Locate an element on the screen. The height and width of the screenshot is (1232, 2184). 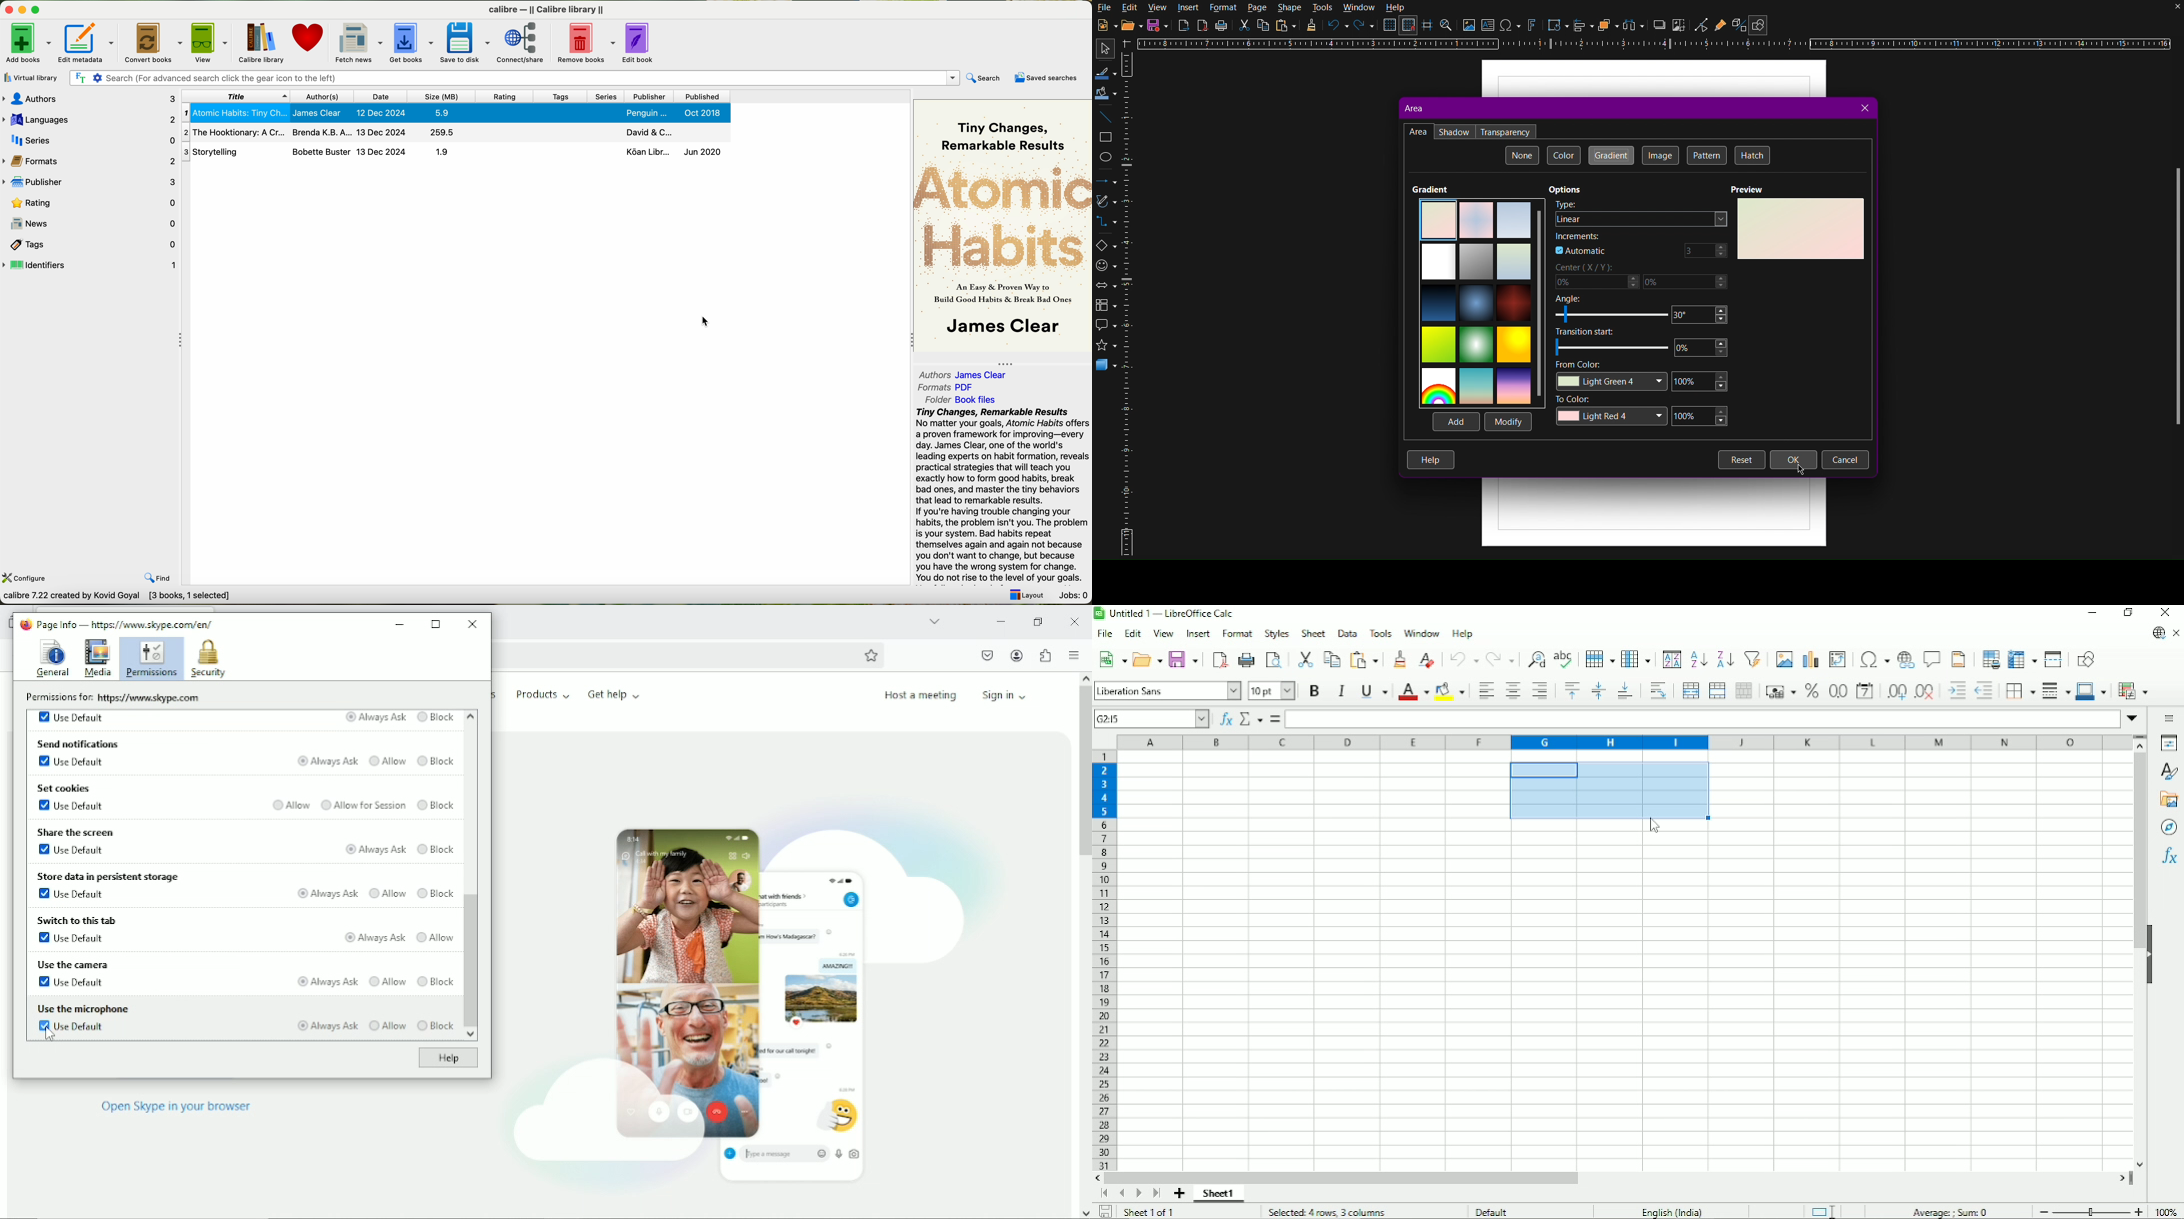
Open skype in browser is located at coordinates (176, 1107).